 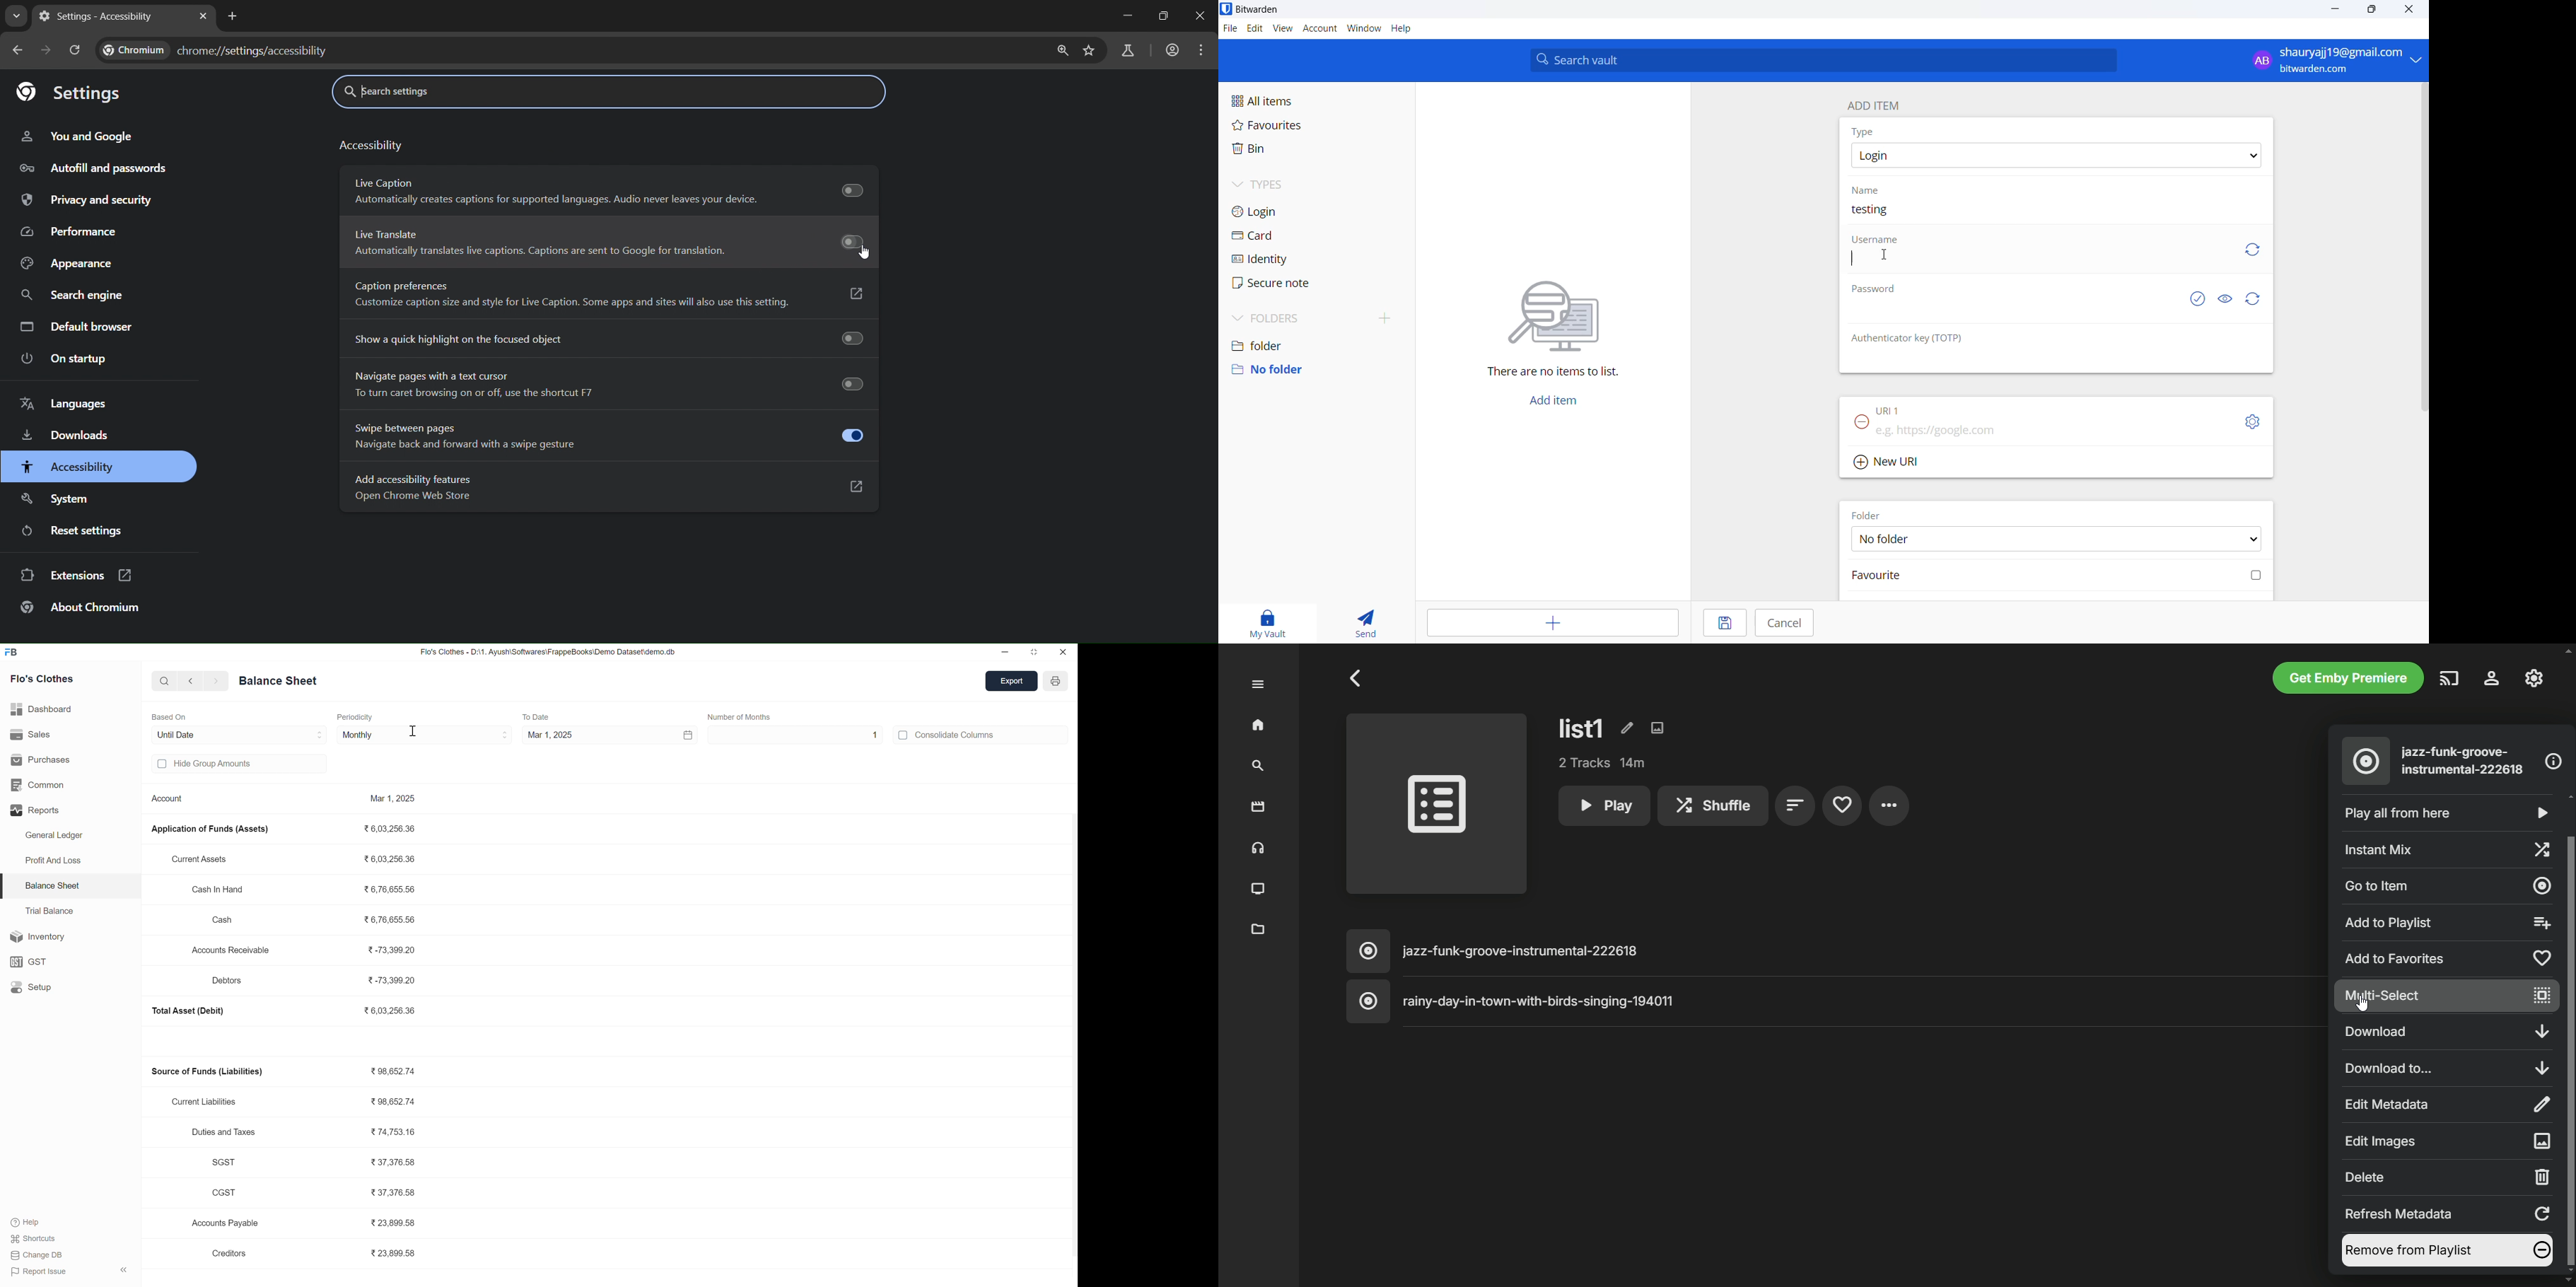 What do you see at coordinates (223, 765) in the screenshot?
I see `Hide Group Amounts` at bounding box center [223, 765].